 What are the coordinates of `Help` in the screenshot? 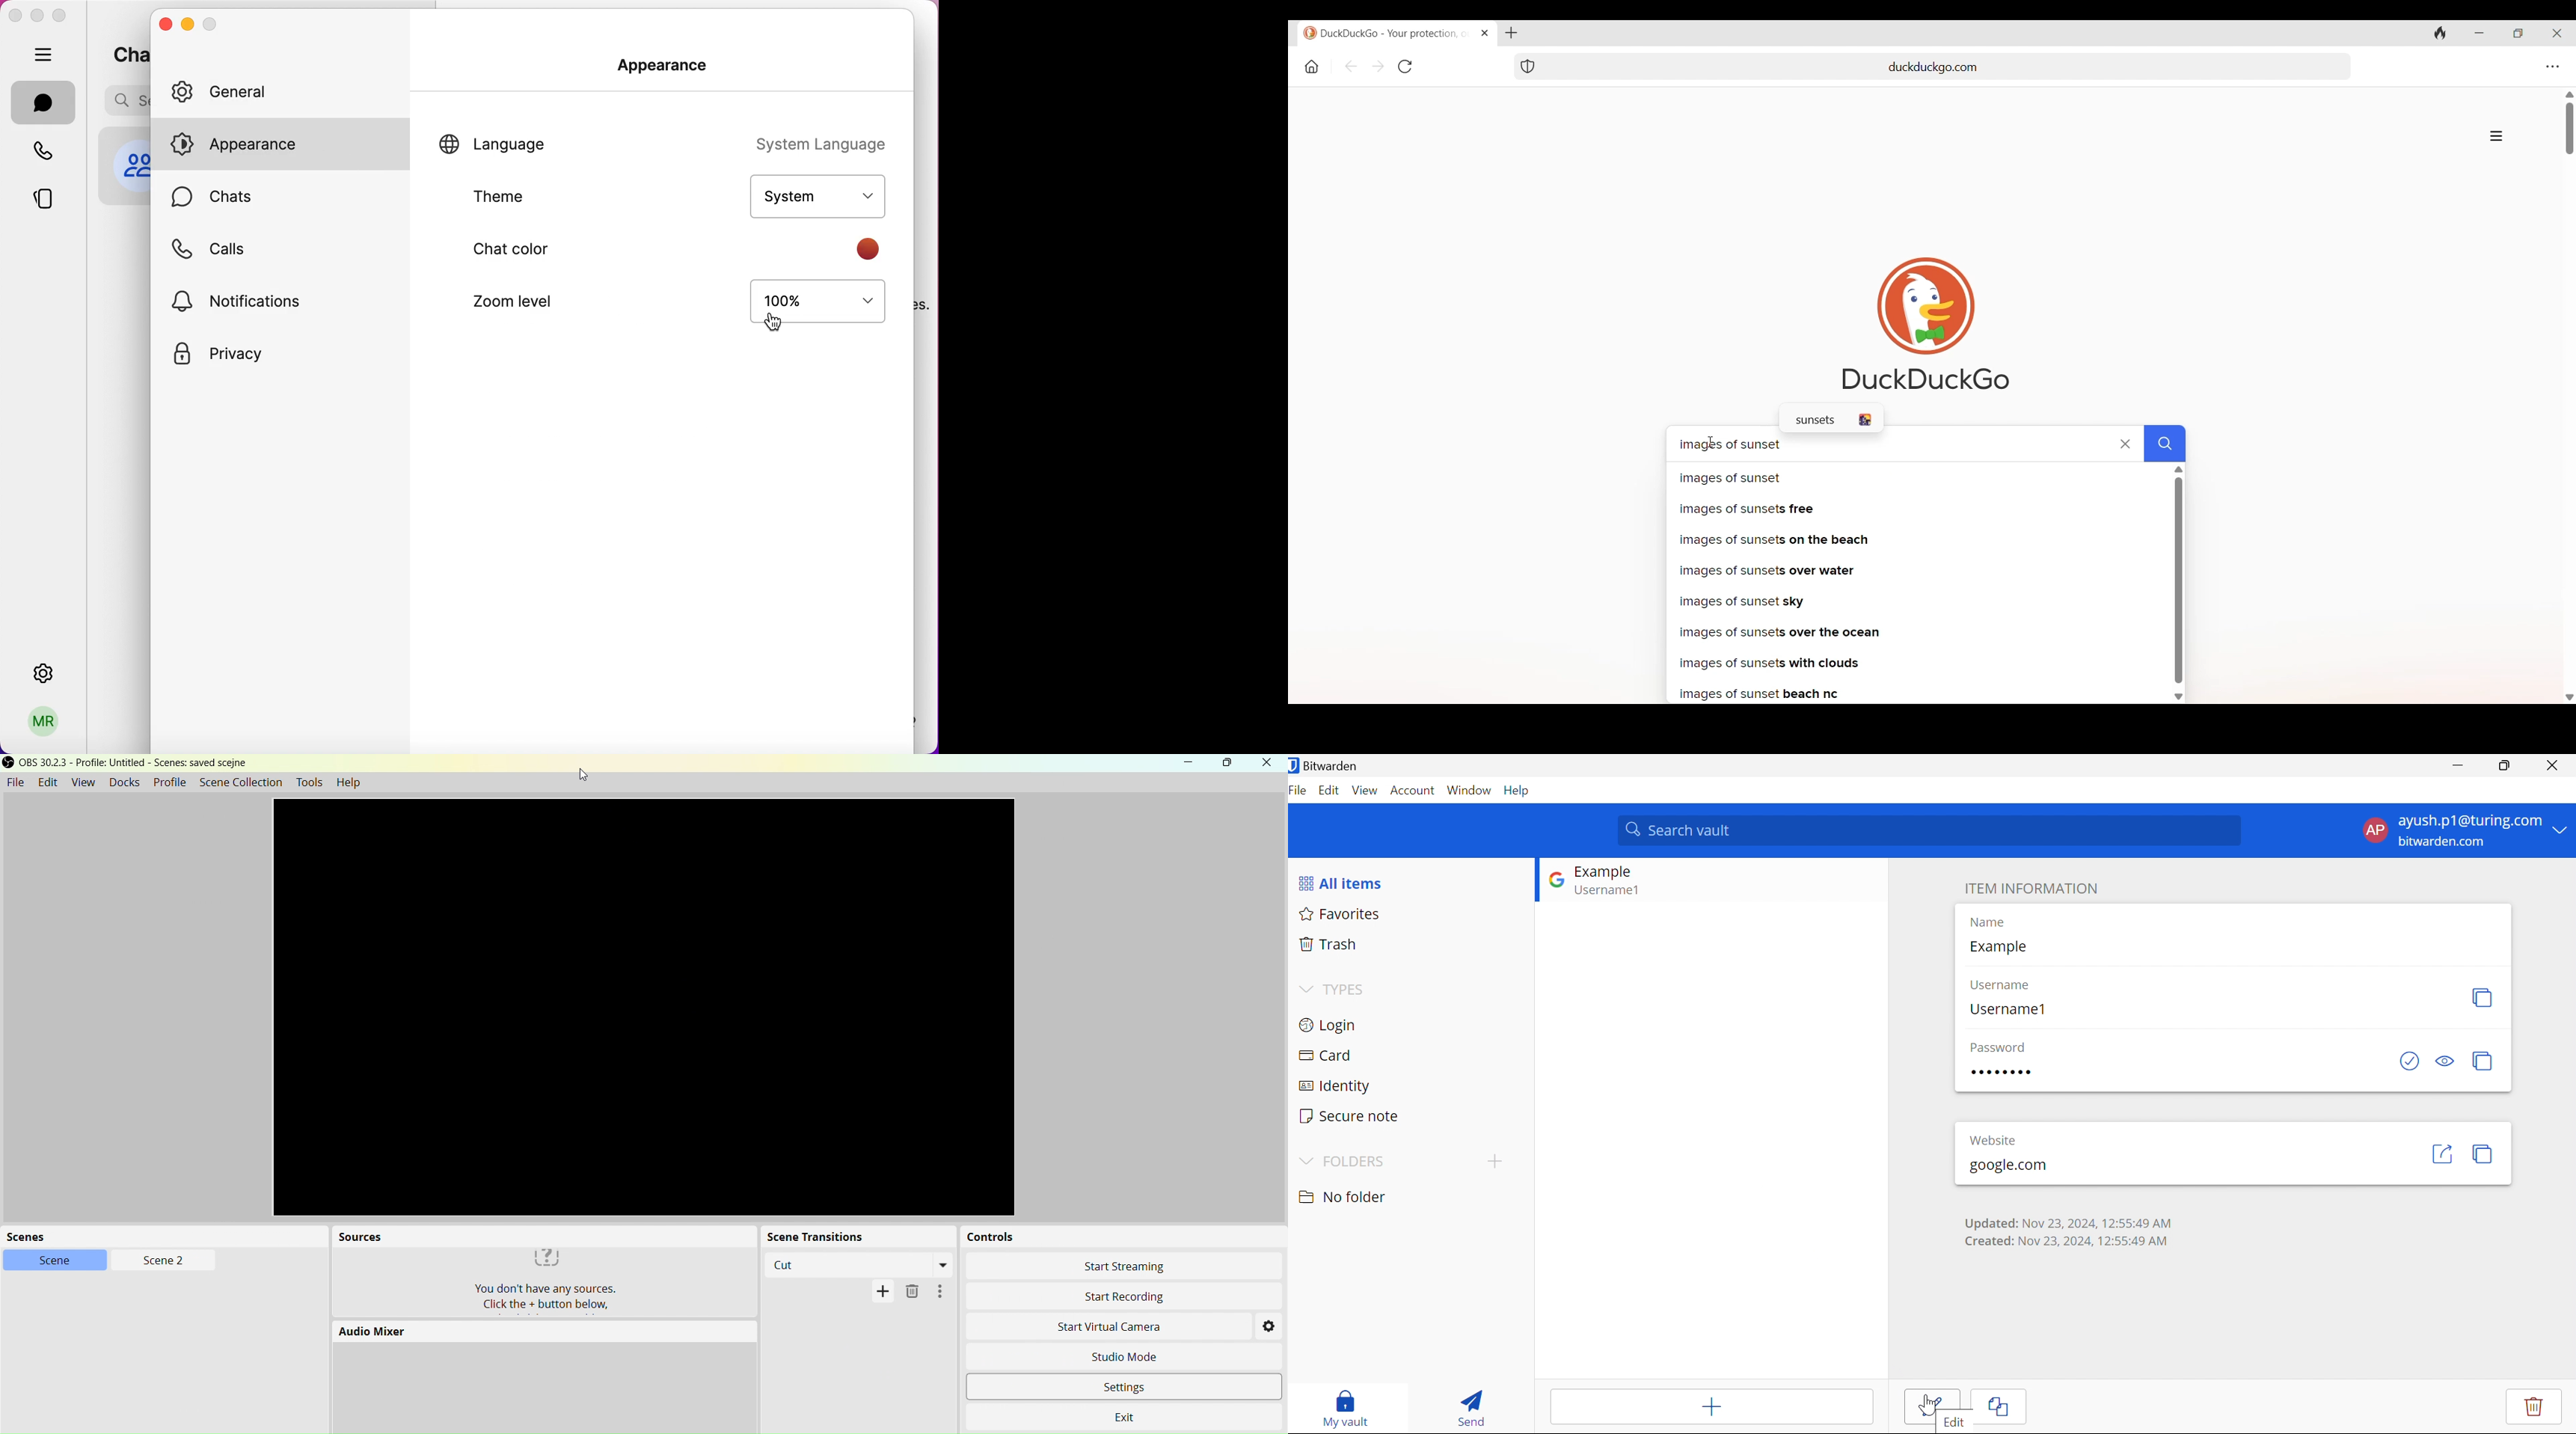 It's located at (353, 784).